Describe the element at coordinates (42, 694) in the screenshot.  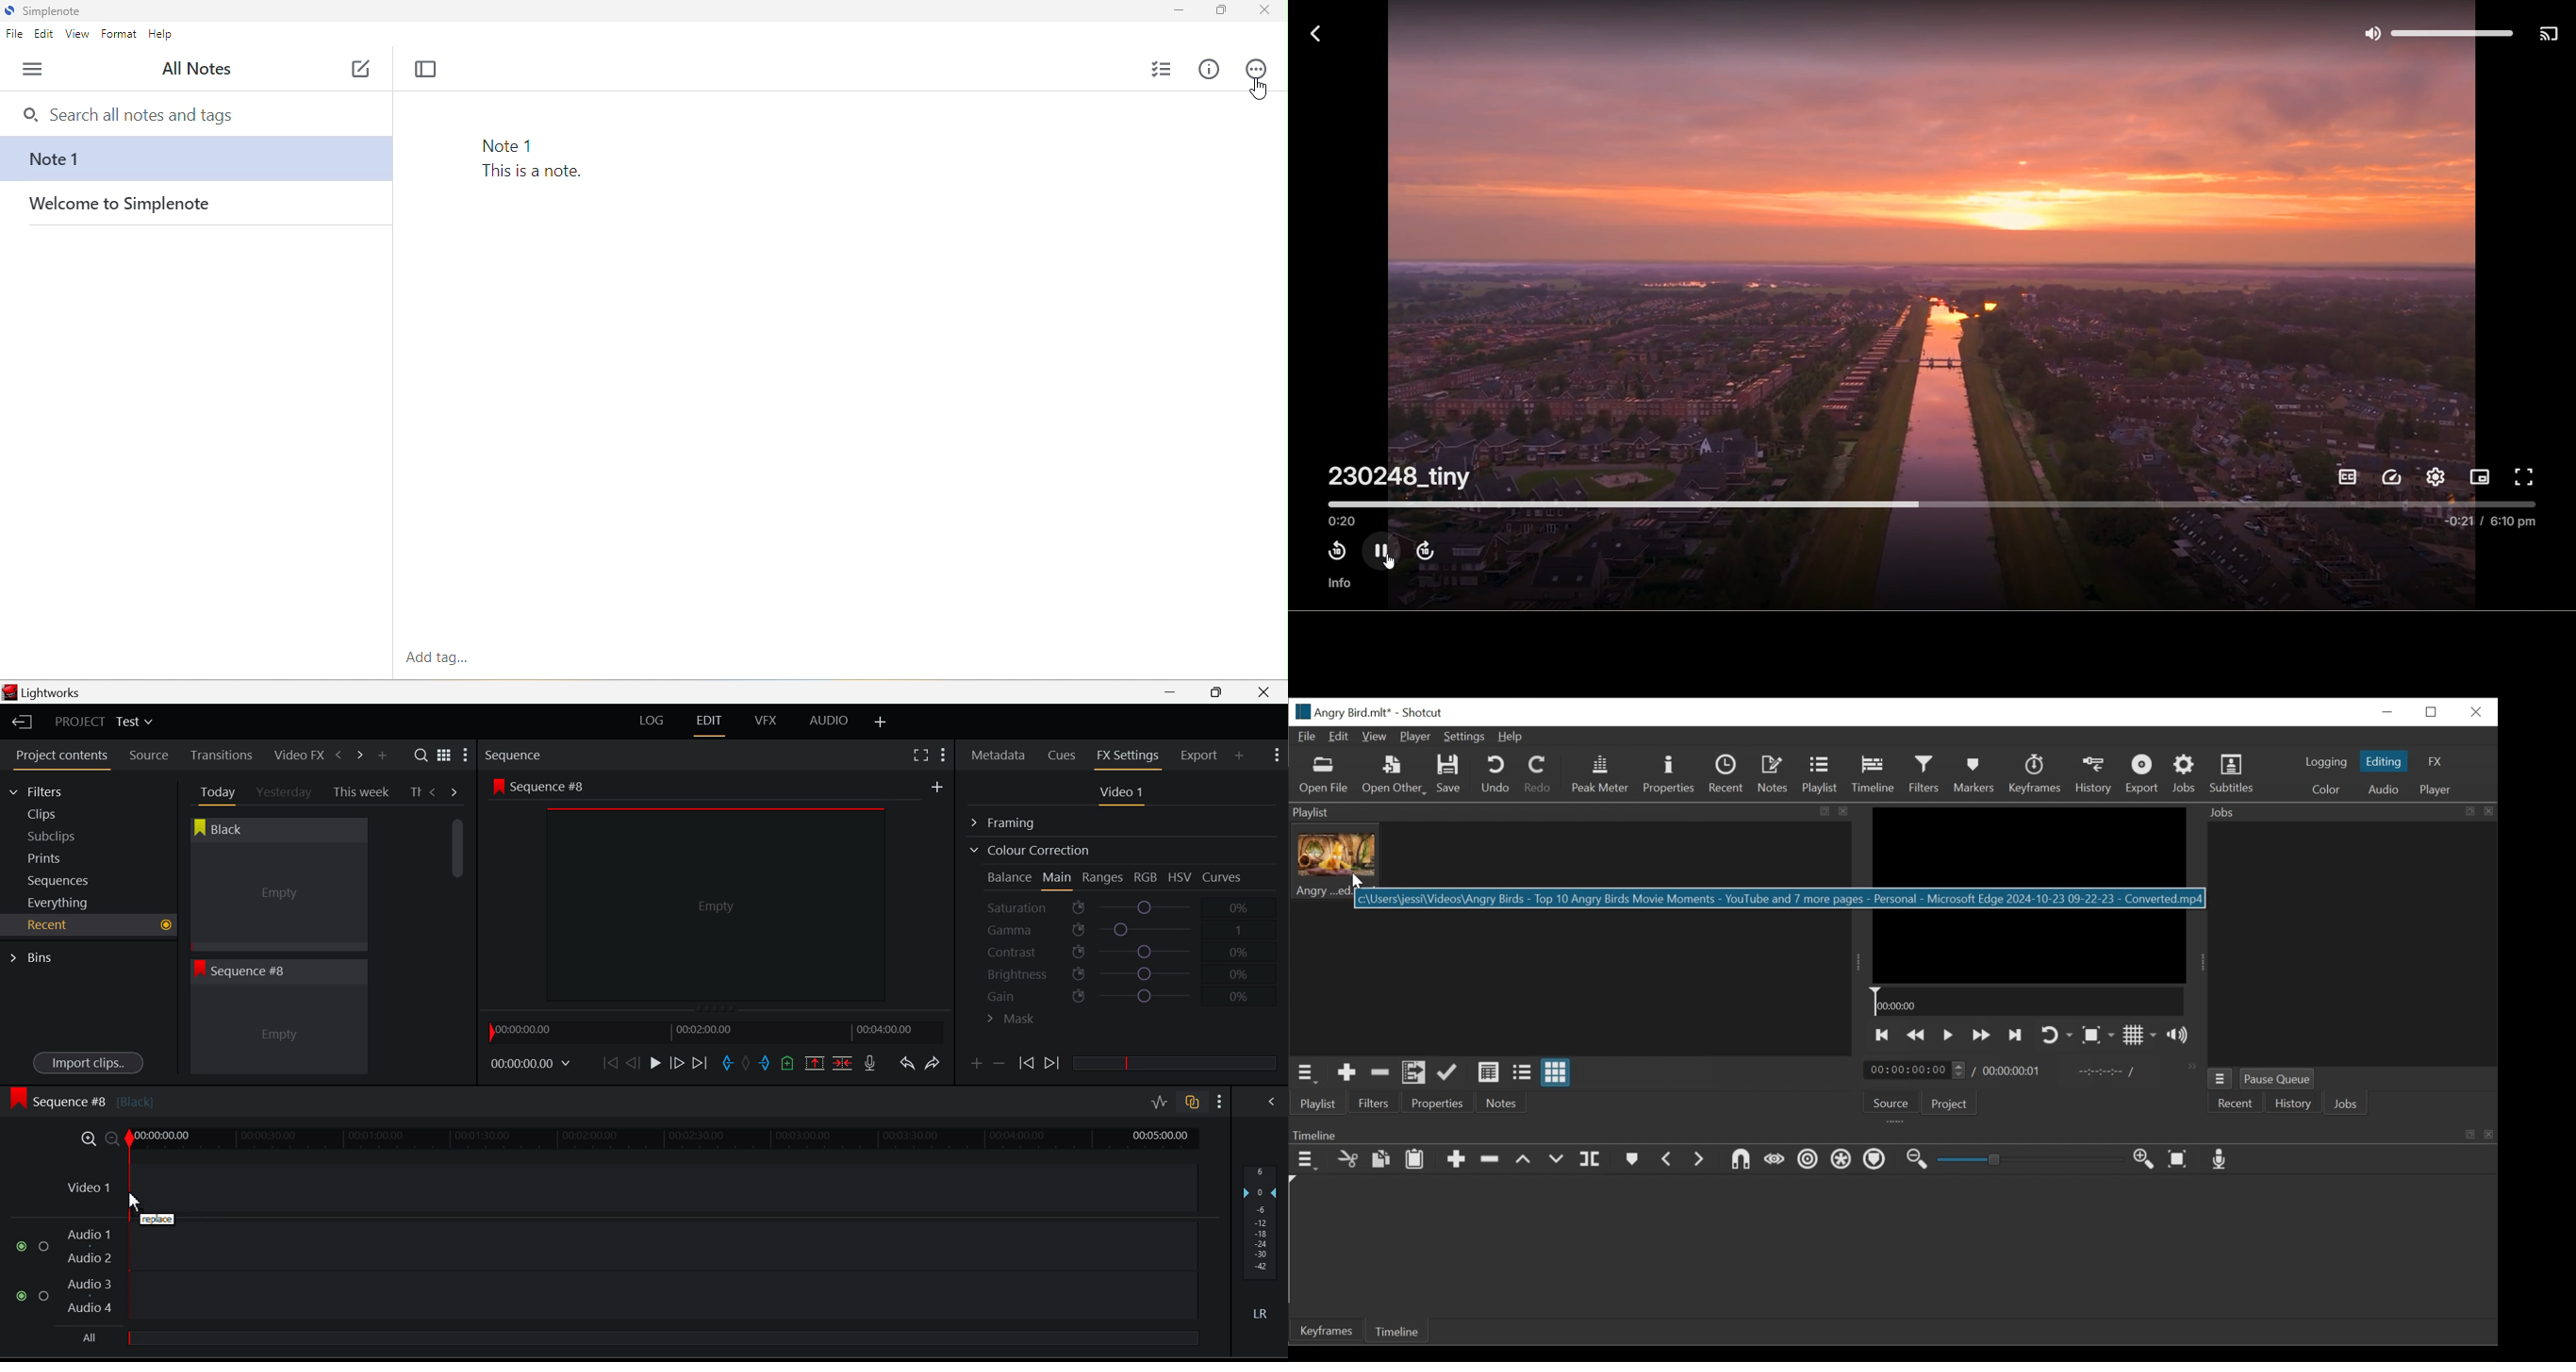
I see `Window Title` at that location.